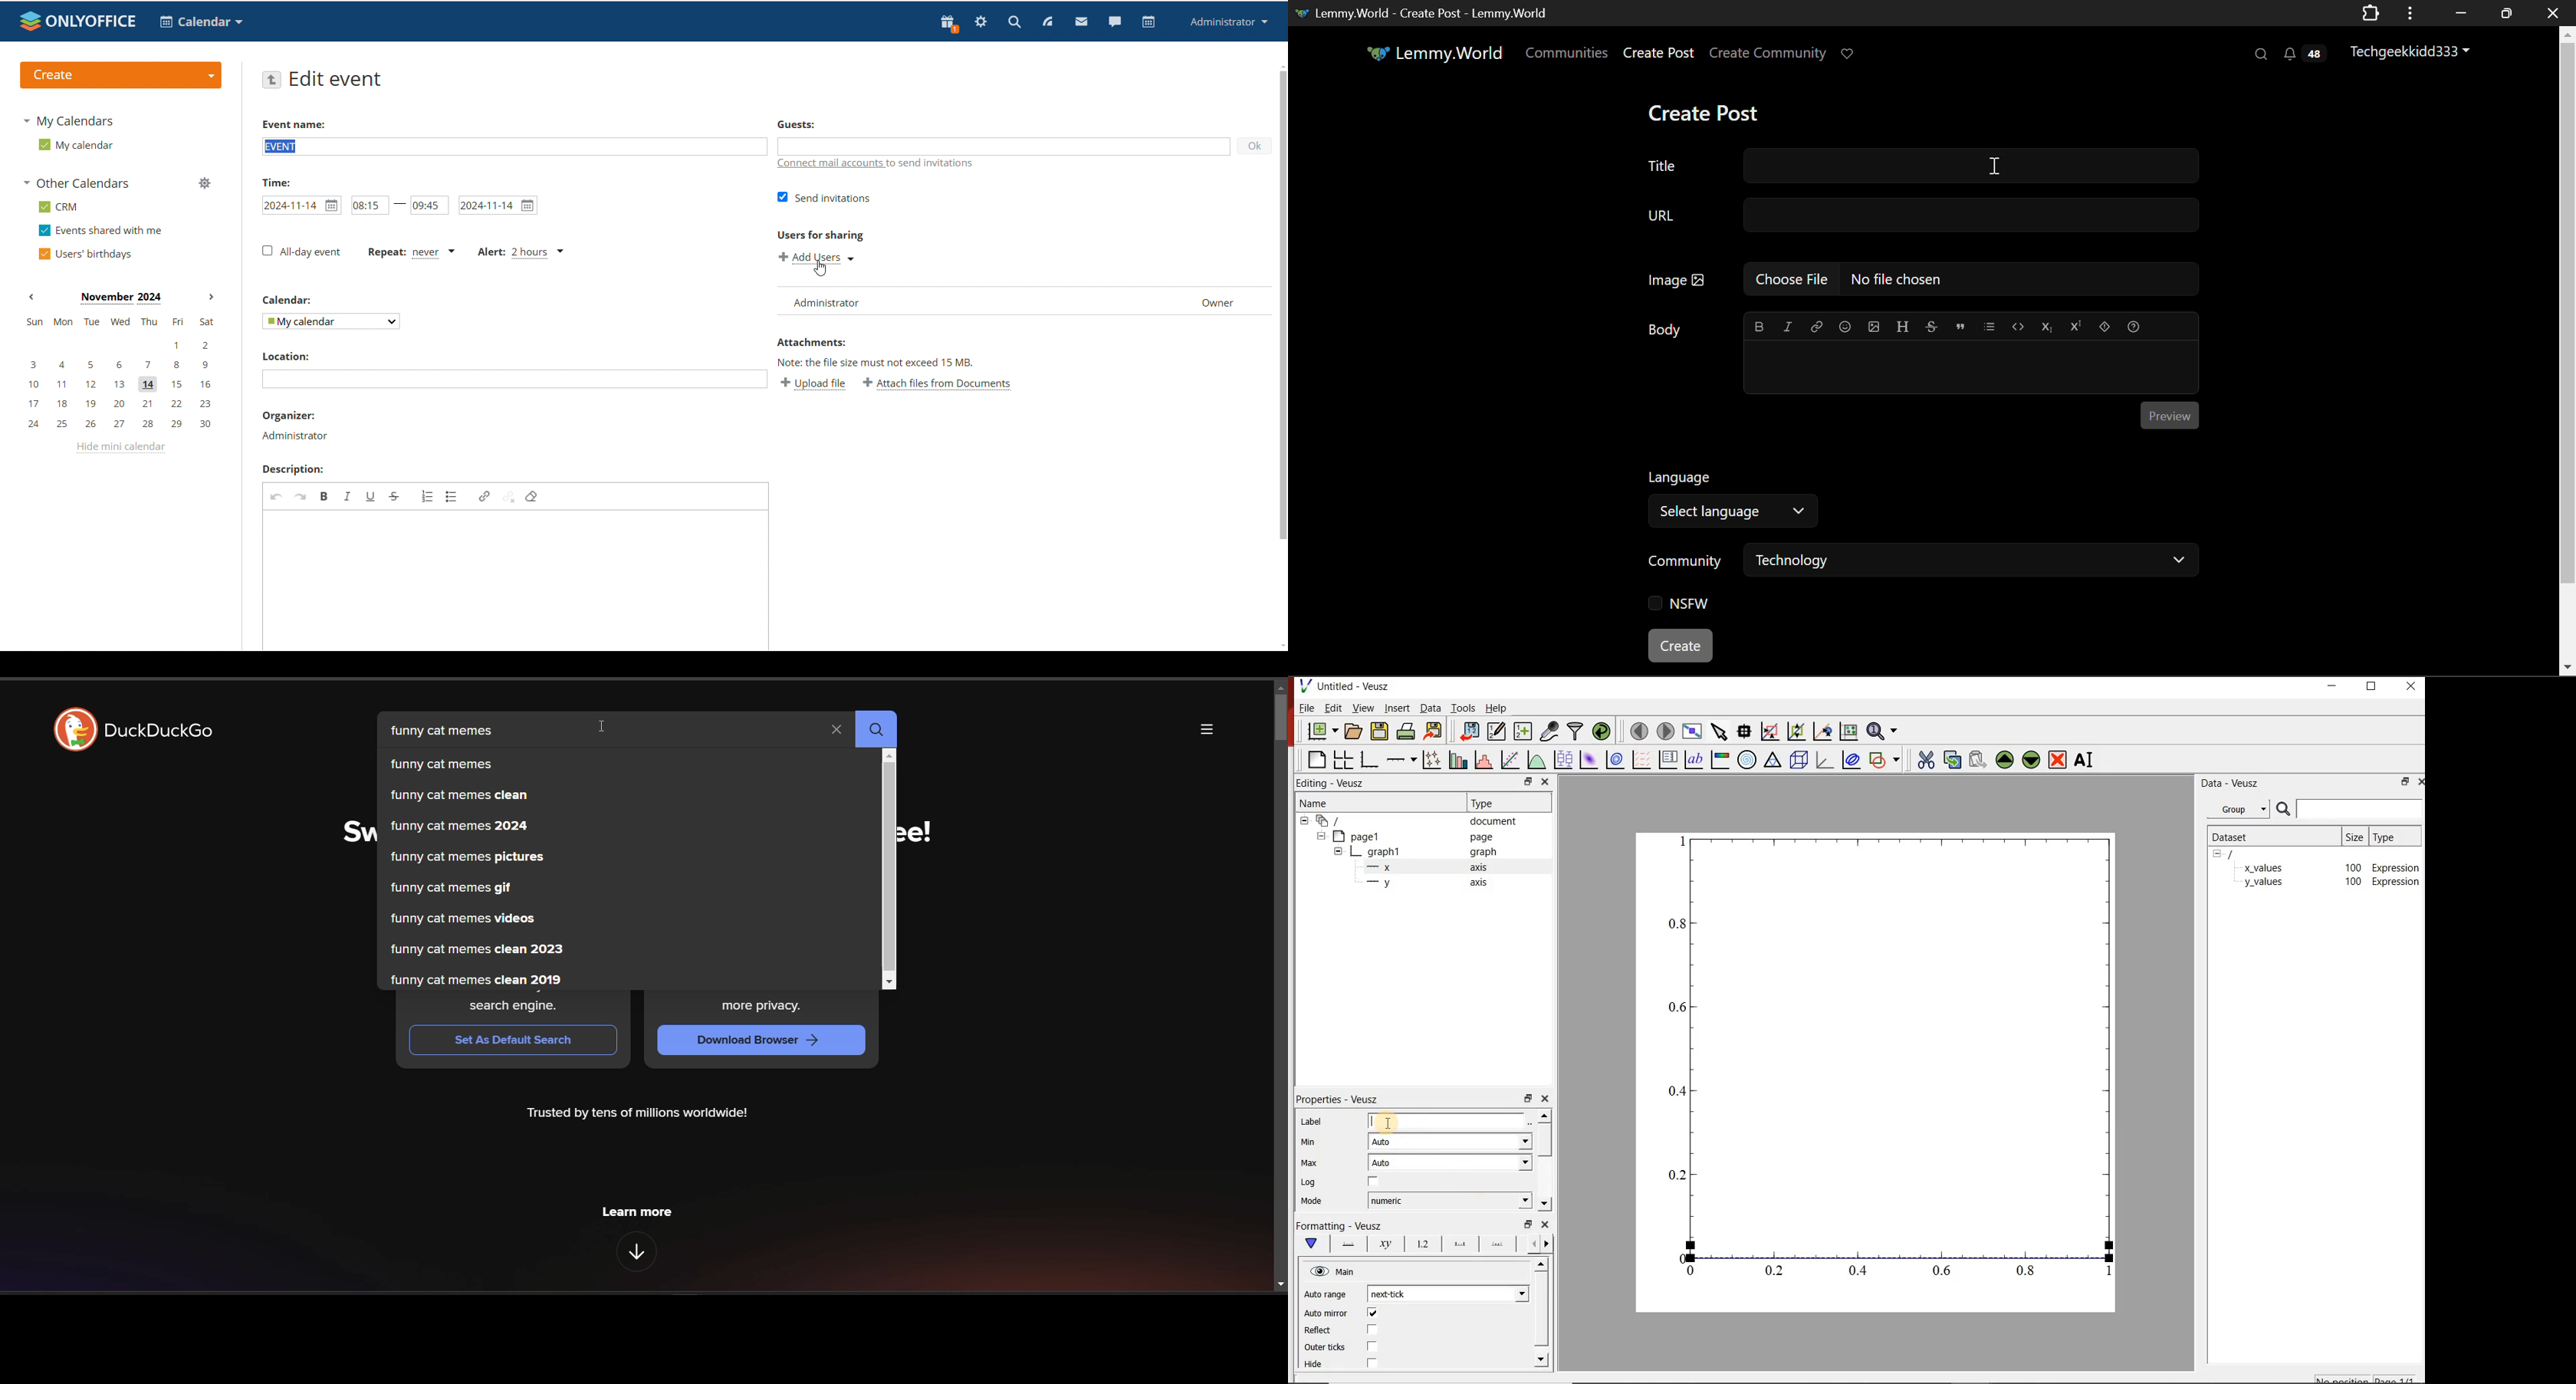 Image resolution: width=2576 pixels, height=1400 pixels. I want to click on 3, 4, 5, 6, 7, 8, 9, so click(118, 366).